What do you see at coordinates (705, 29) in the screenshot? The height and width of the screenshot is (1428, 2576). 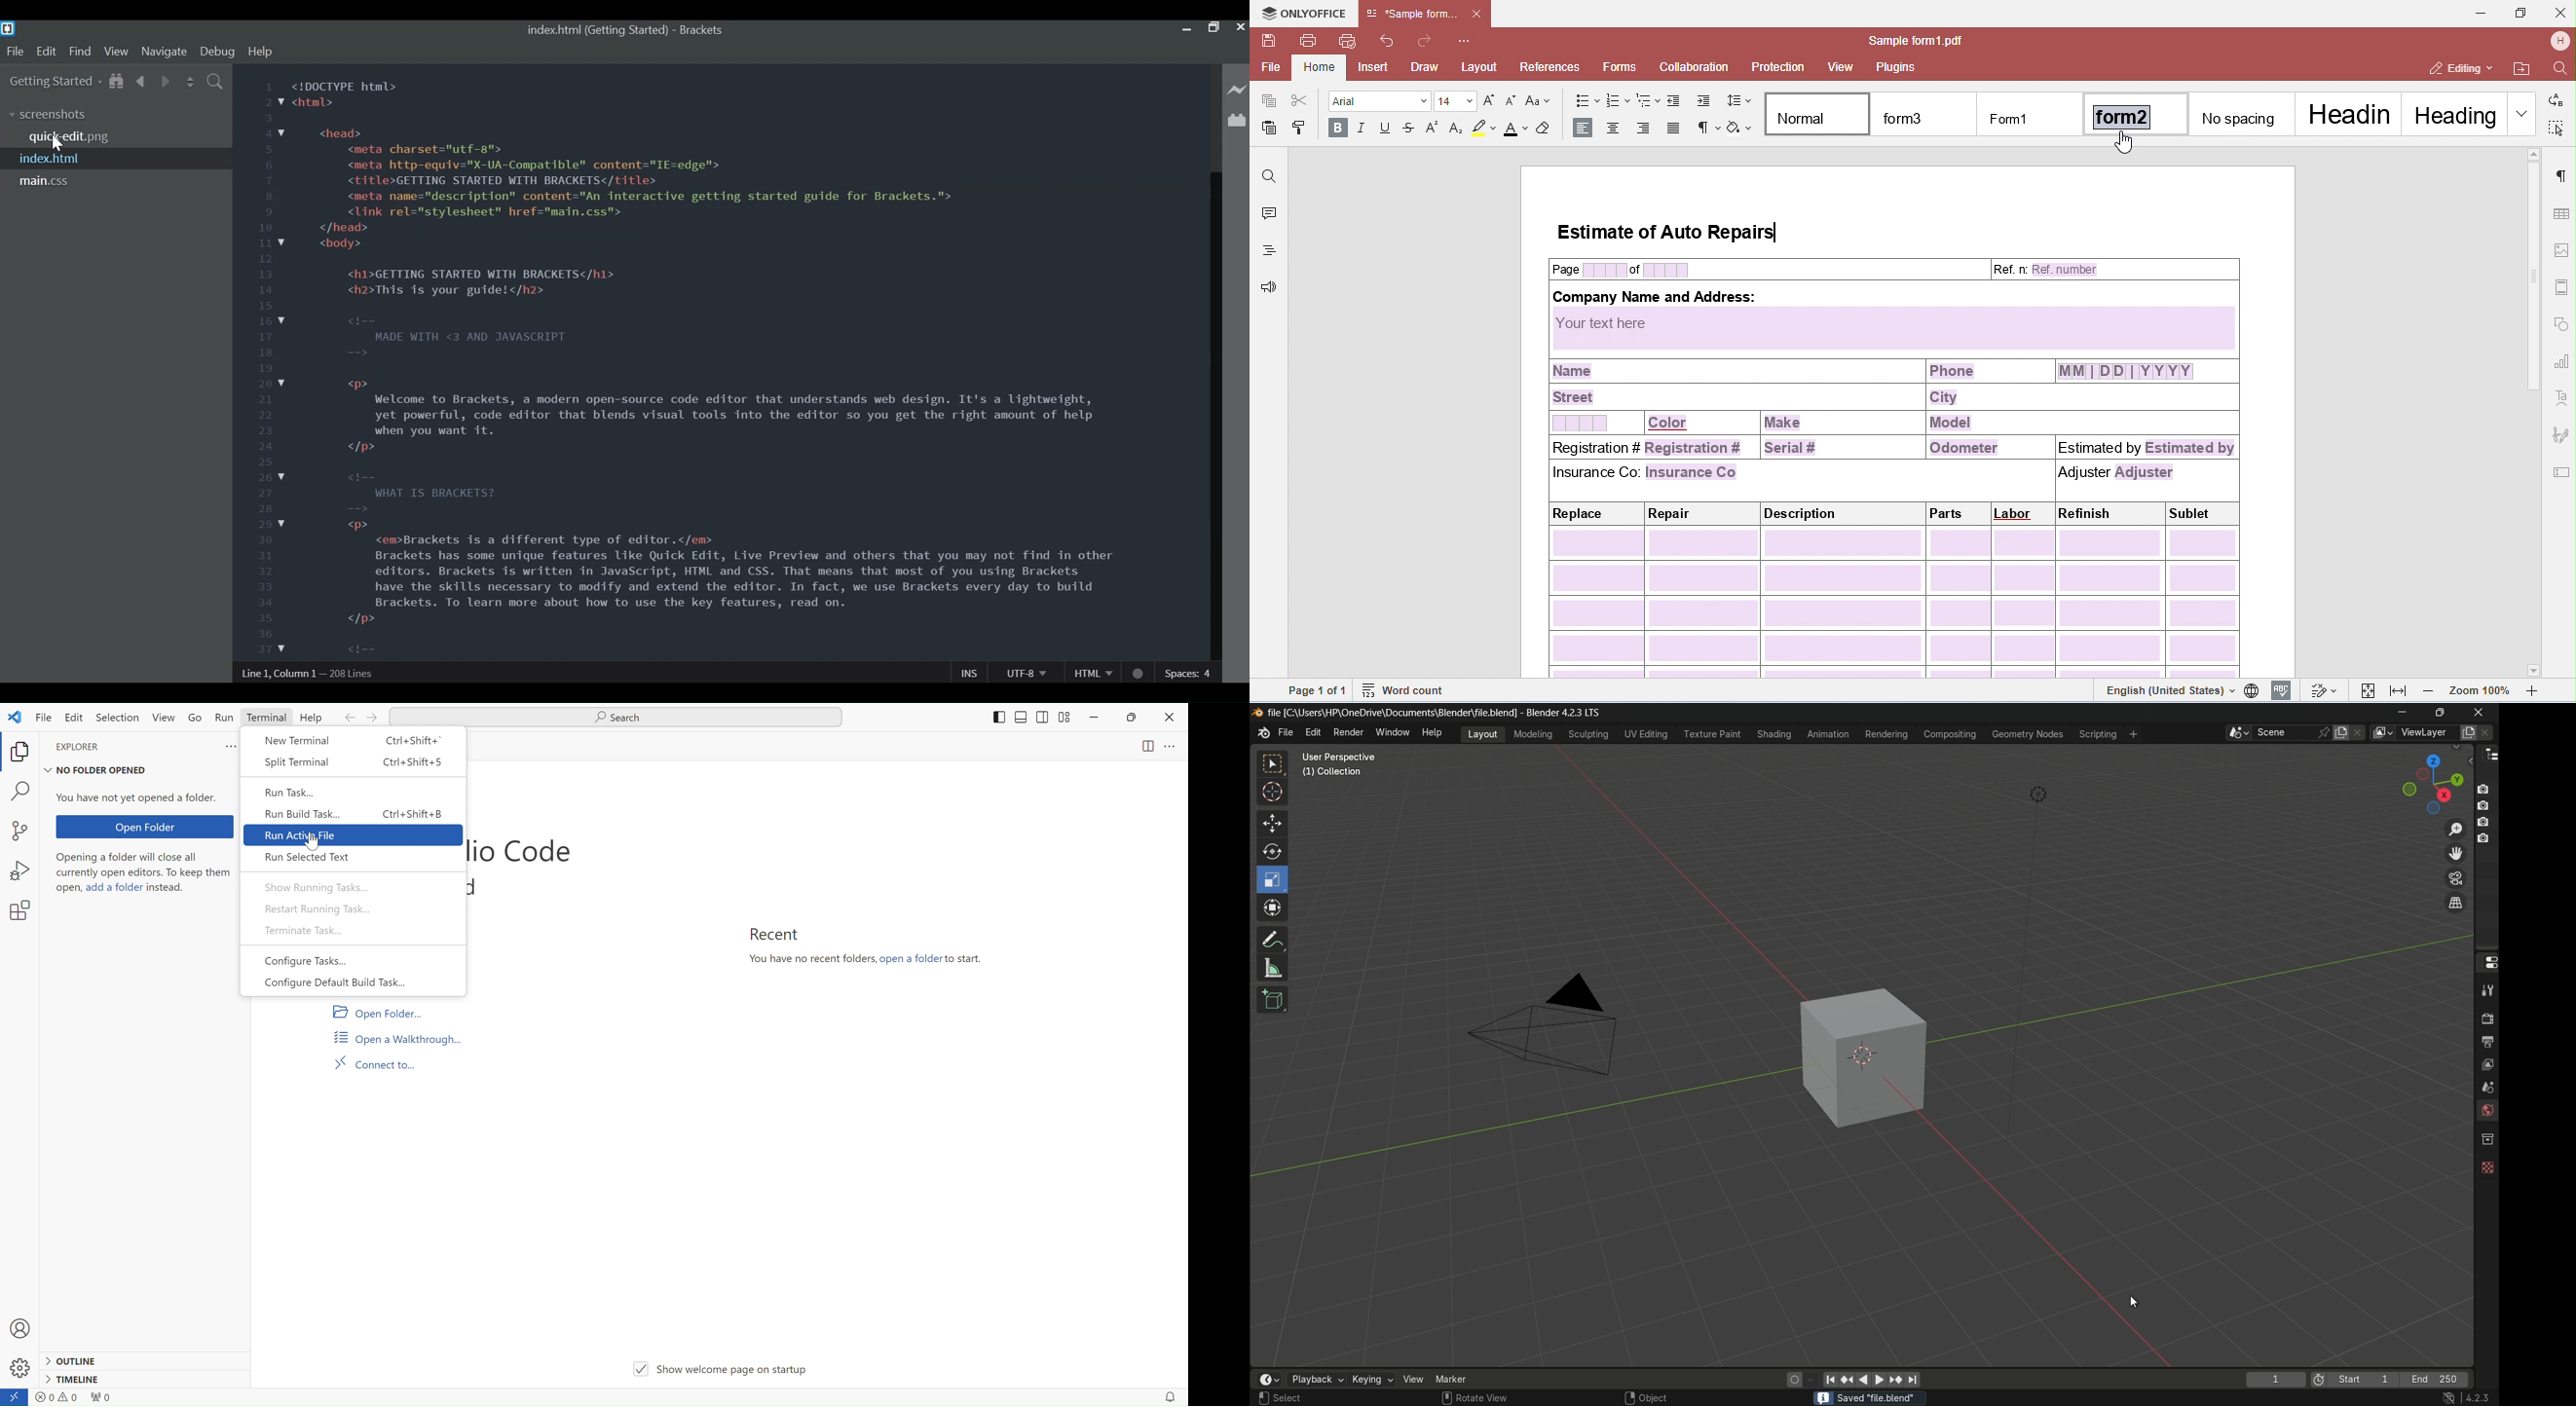 I see `Brackets` at bounding box center [705, 29].